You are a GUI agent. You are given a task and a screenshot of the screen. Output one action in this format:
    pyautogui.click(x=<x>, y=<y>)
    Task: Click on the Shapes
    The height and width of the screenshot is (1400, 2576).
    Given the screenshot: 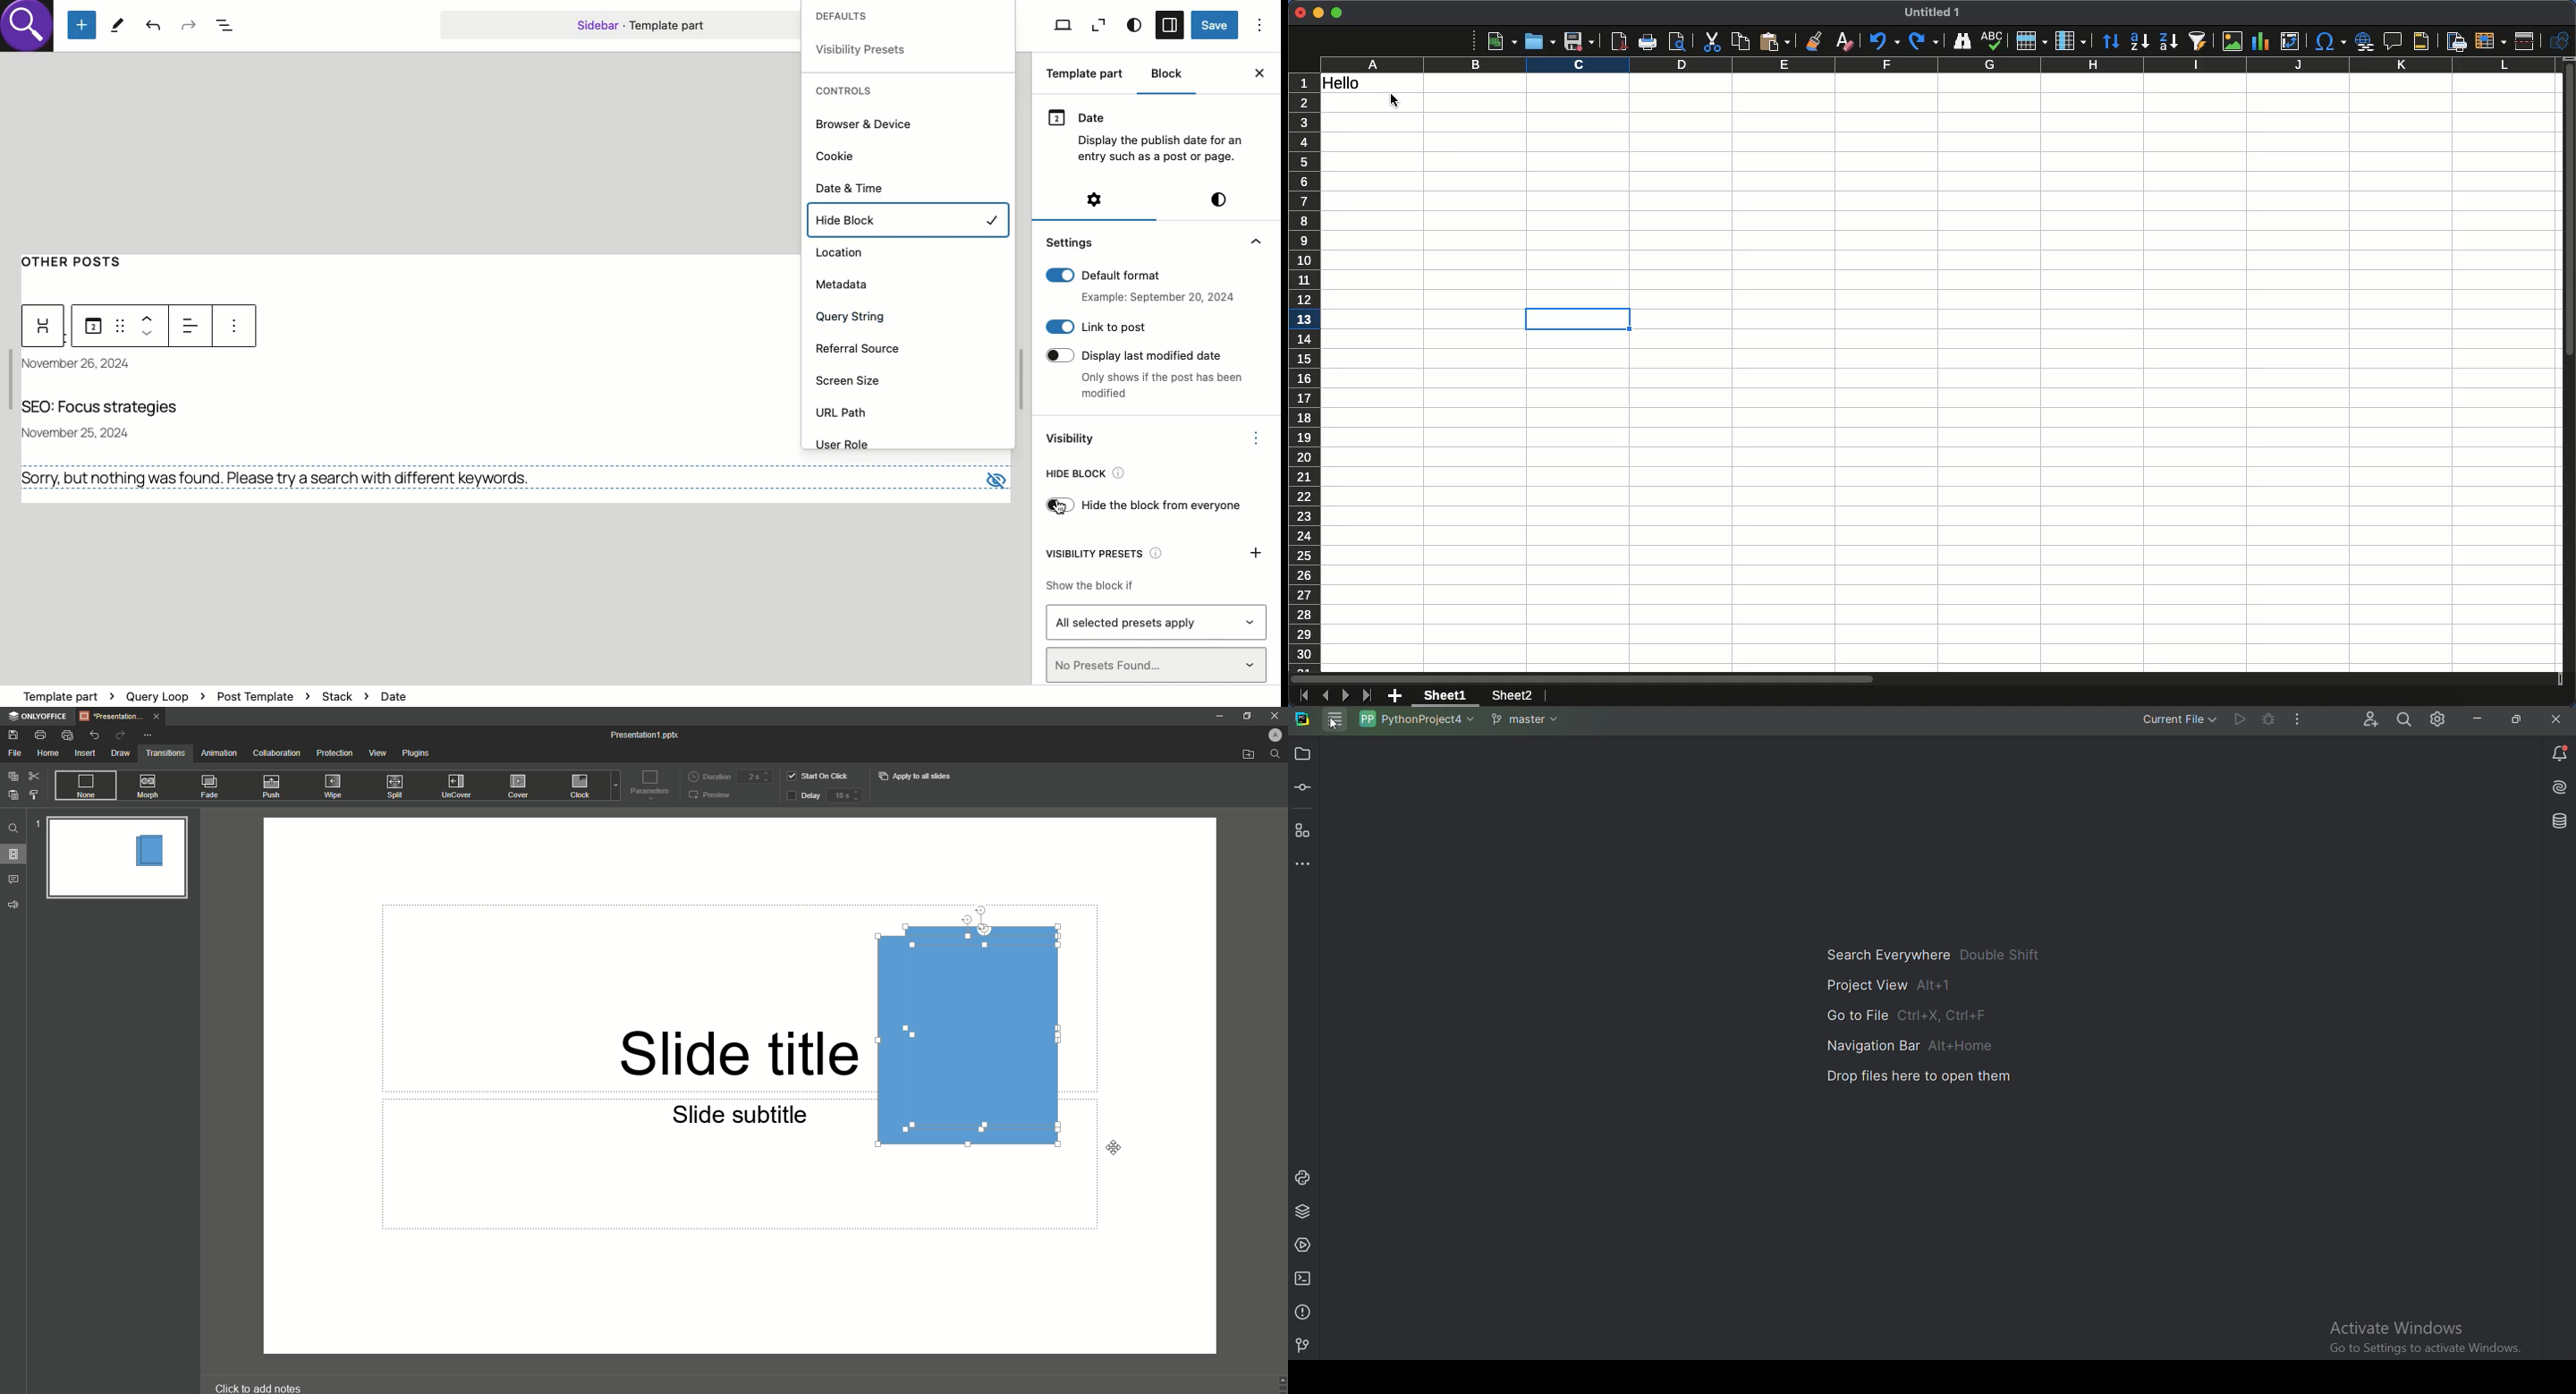 What is the action you would take?
    pyautogui.click(x=2560, y=41)
    